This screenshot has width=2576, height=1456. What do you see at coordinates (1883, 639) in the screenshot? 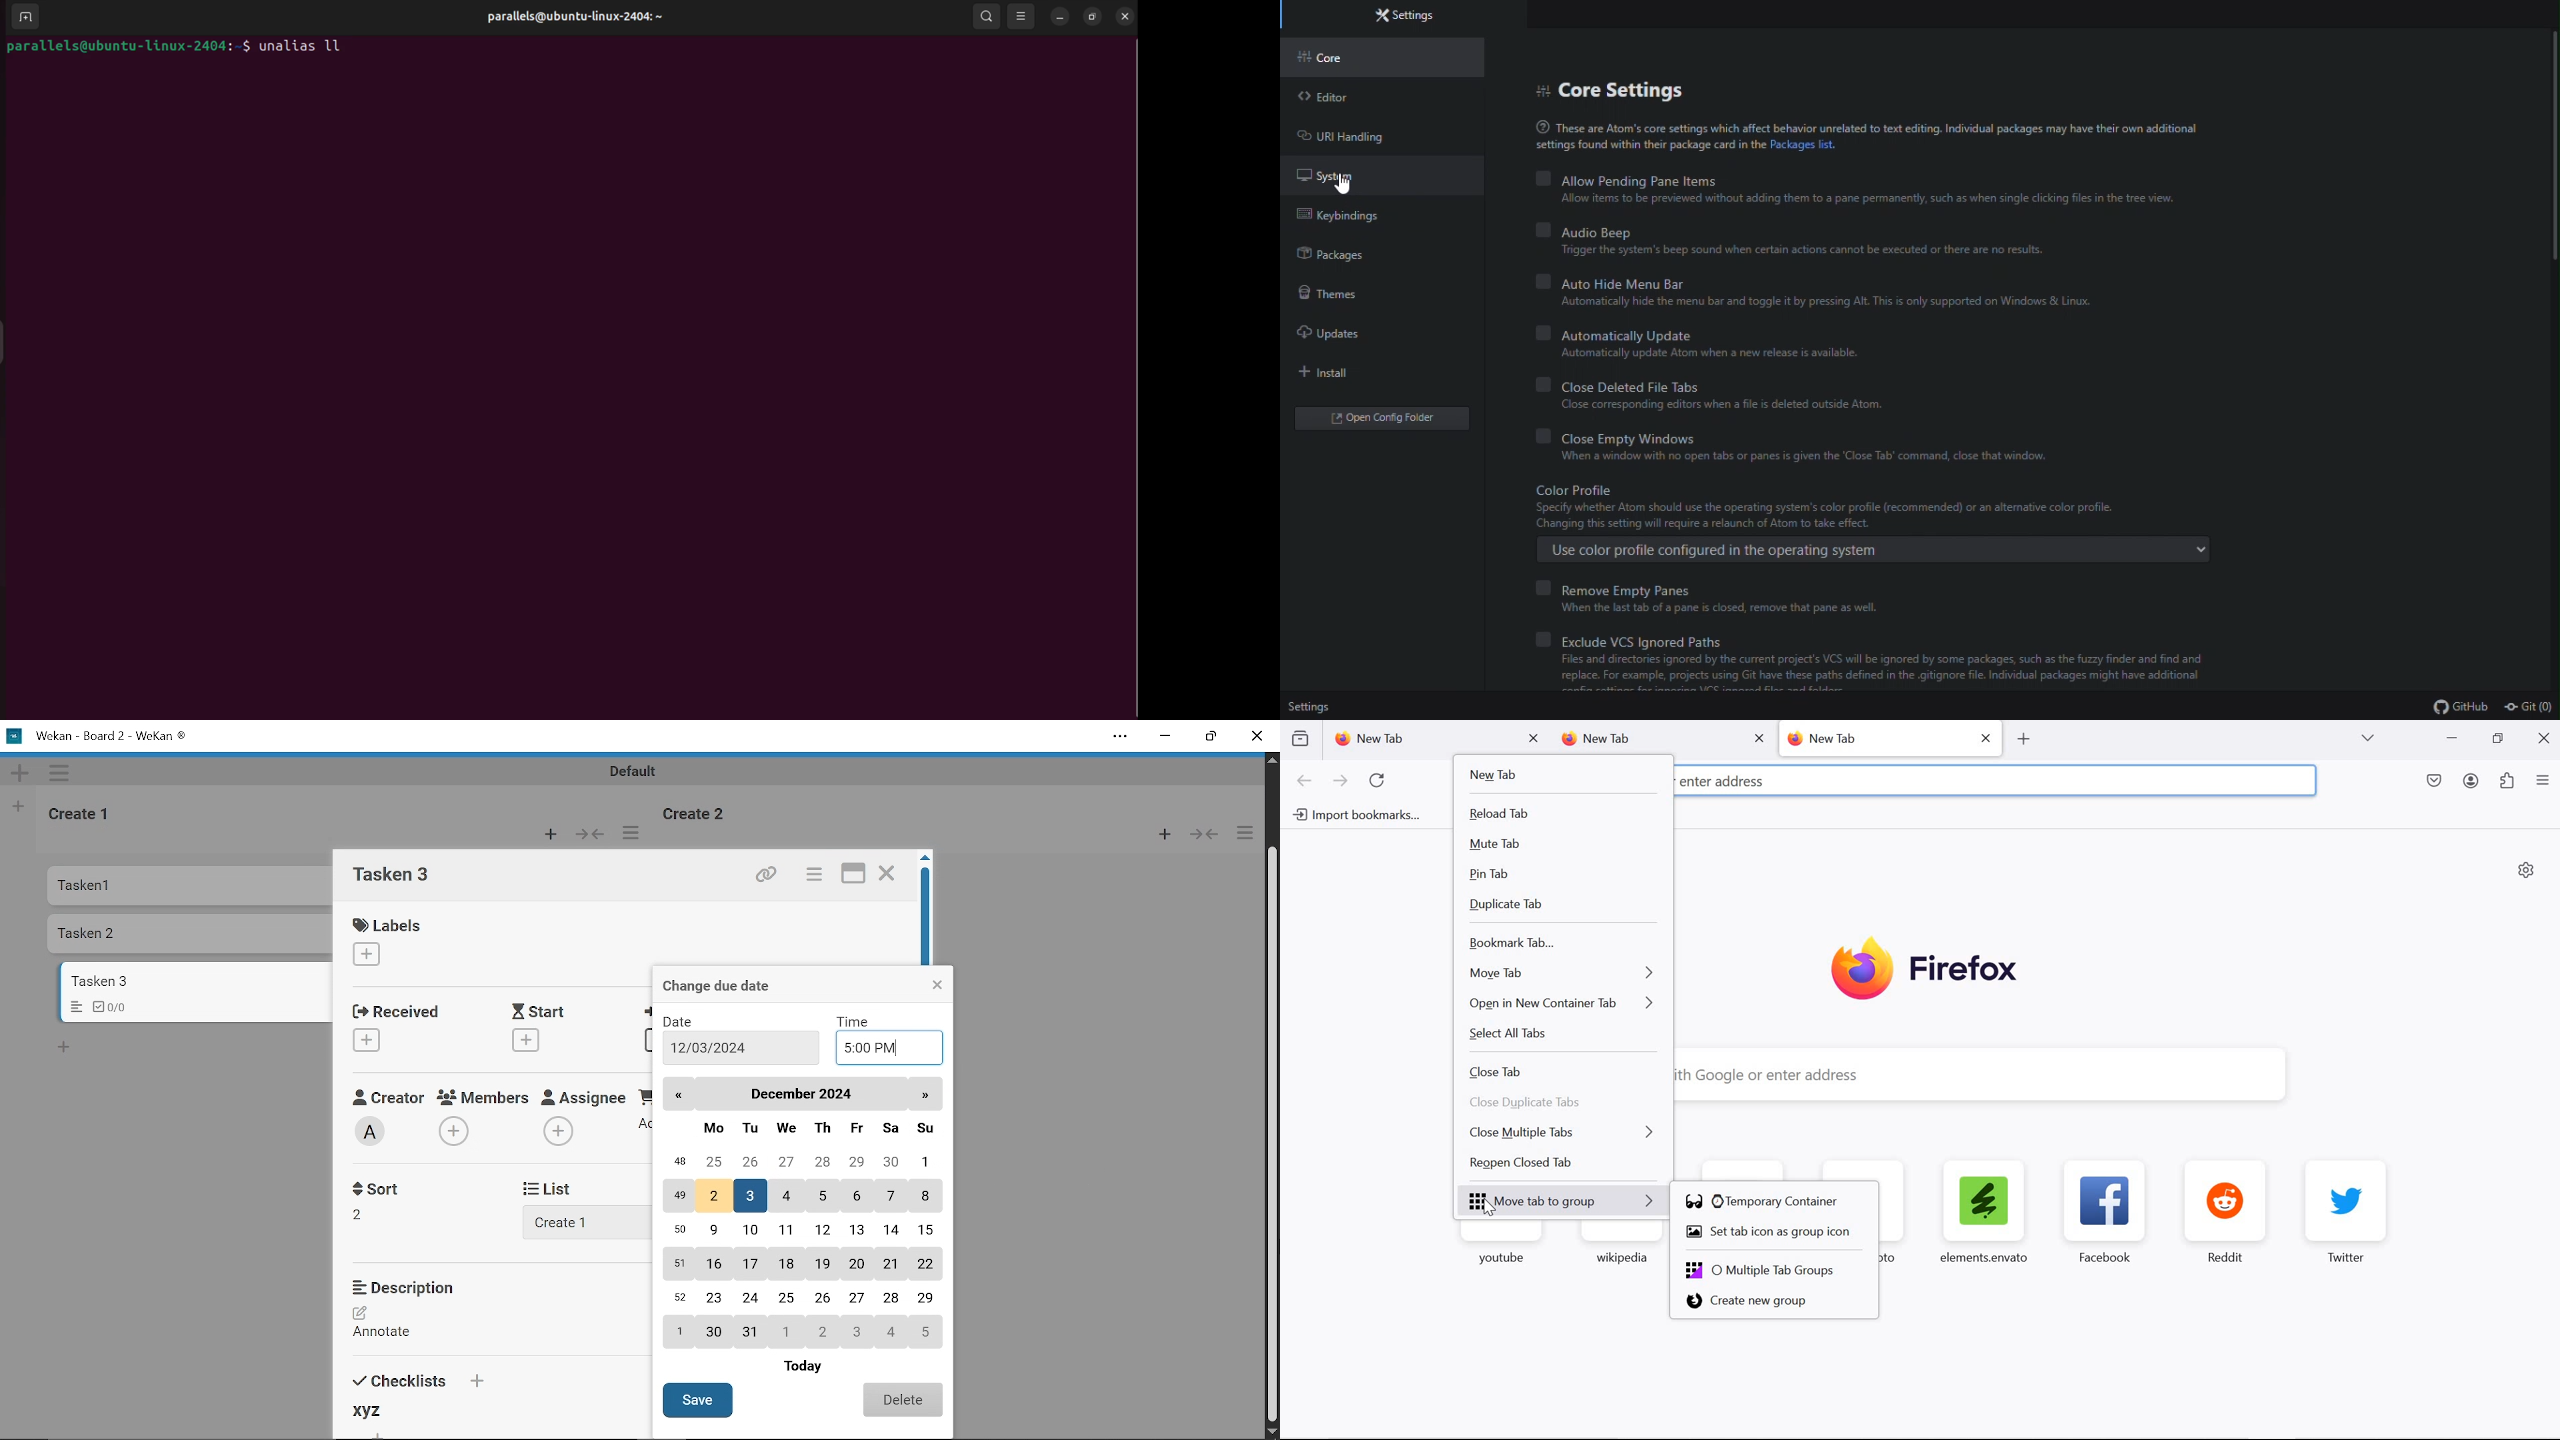
I see `Exclude vcs ignored paths` at bounding box center [1883, 639].